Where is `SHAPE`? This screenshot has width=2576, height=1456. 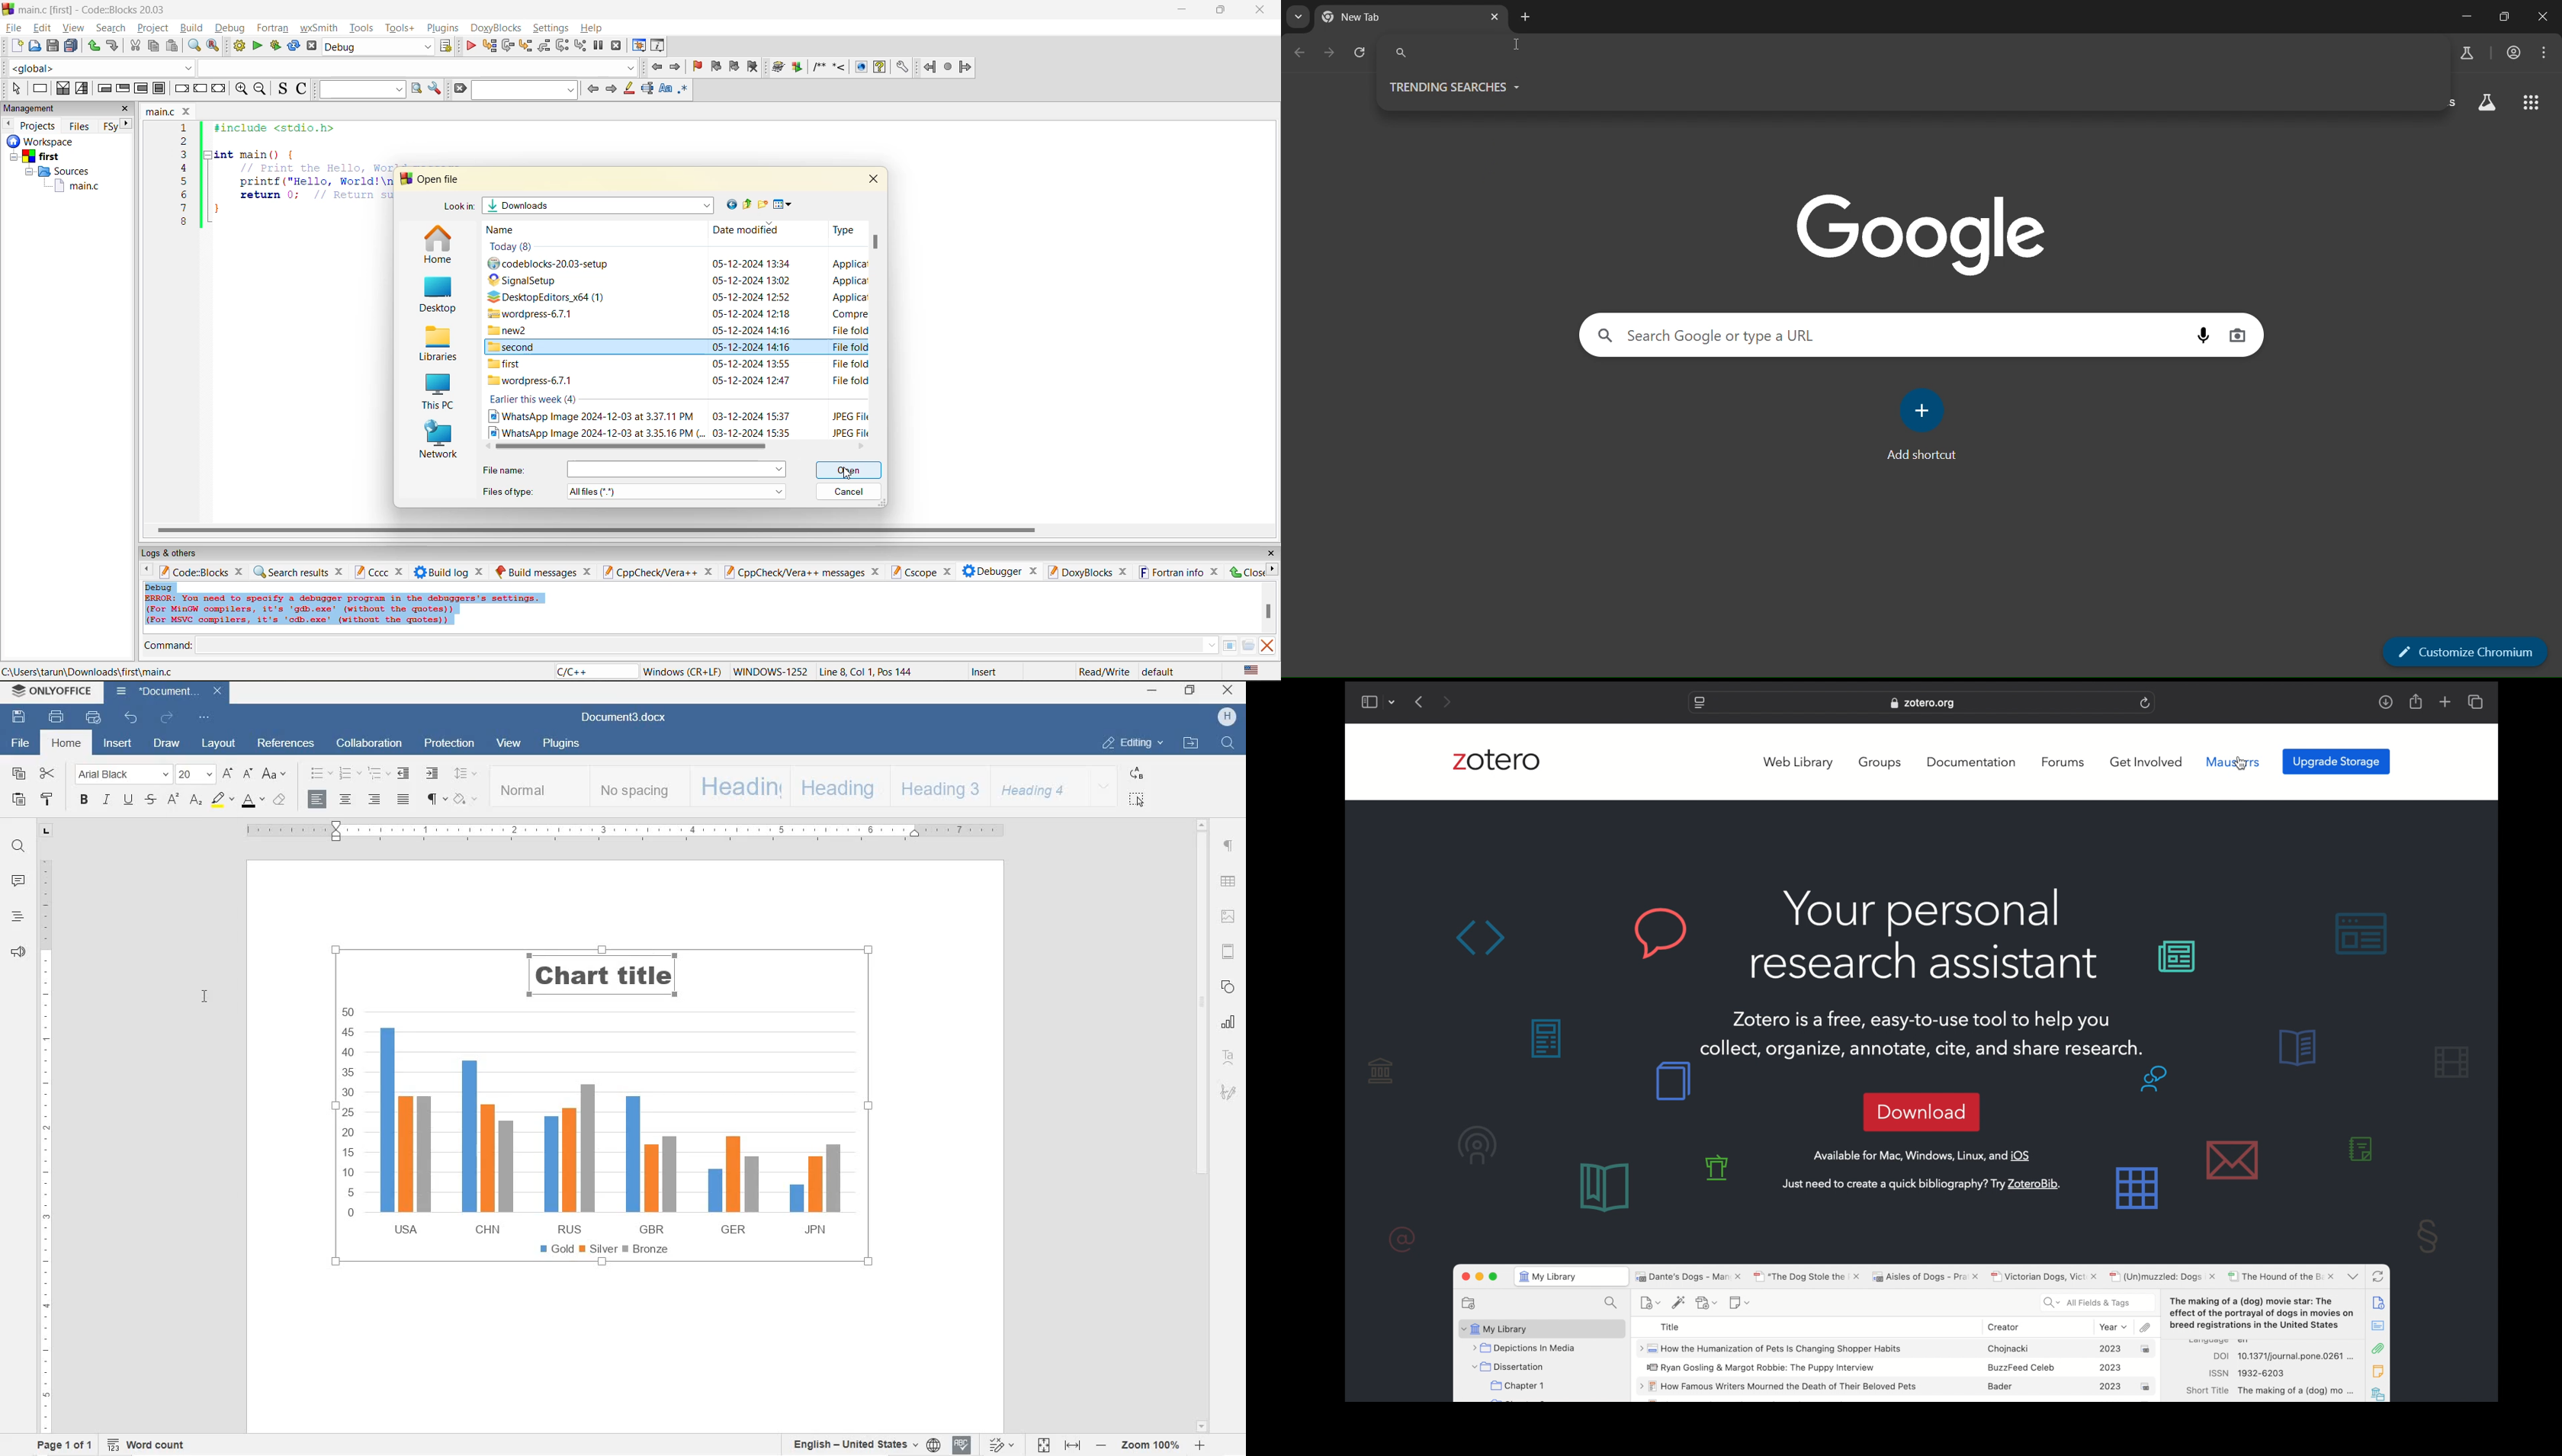
SHAPE is located at coordinates (1227, 986).